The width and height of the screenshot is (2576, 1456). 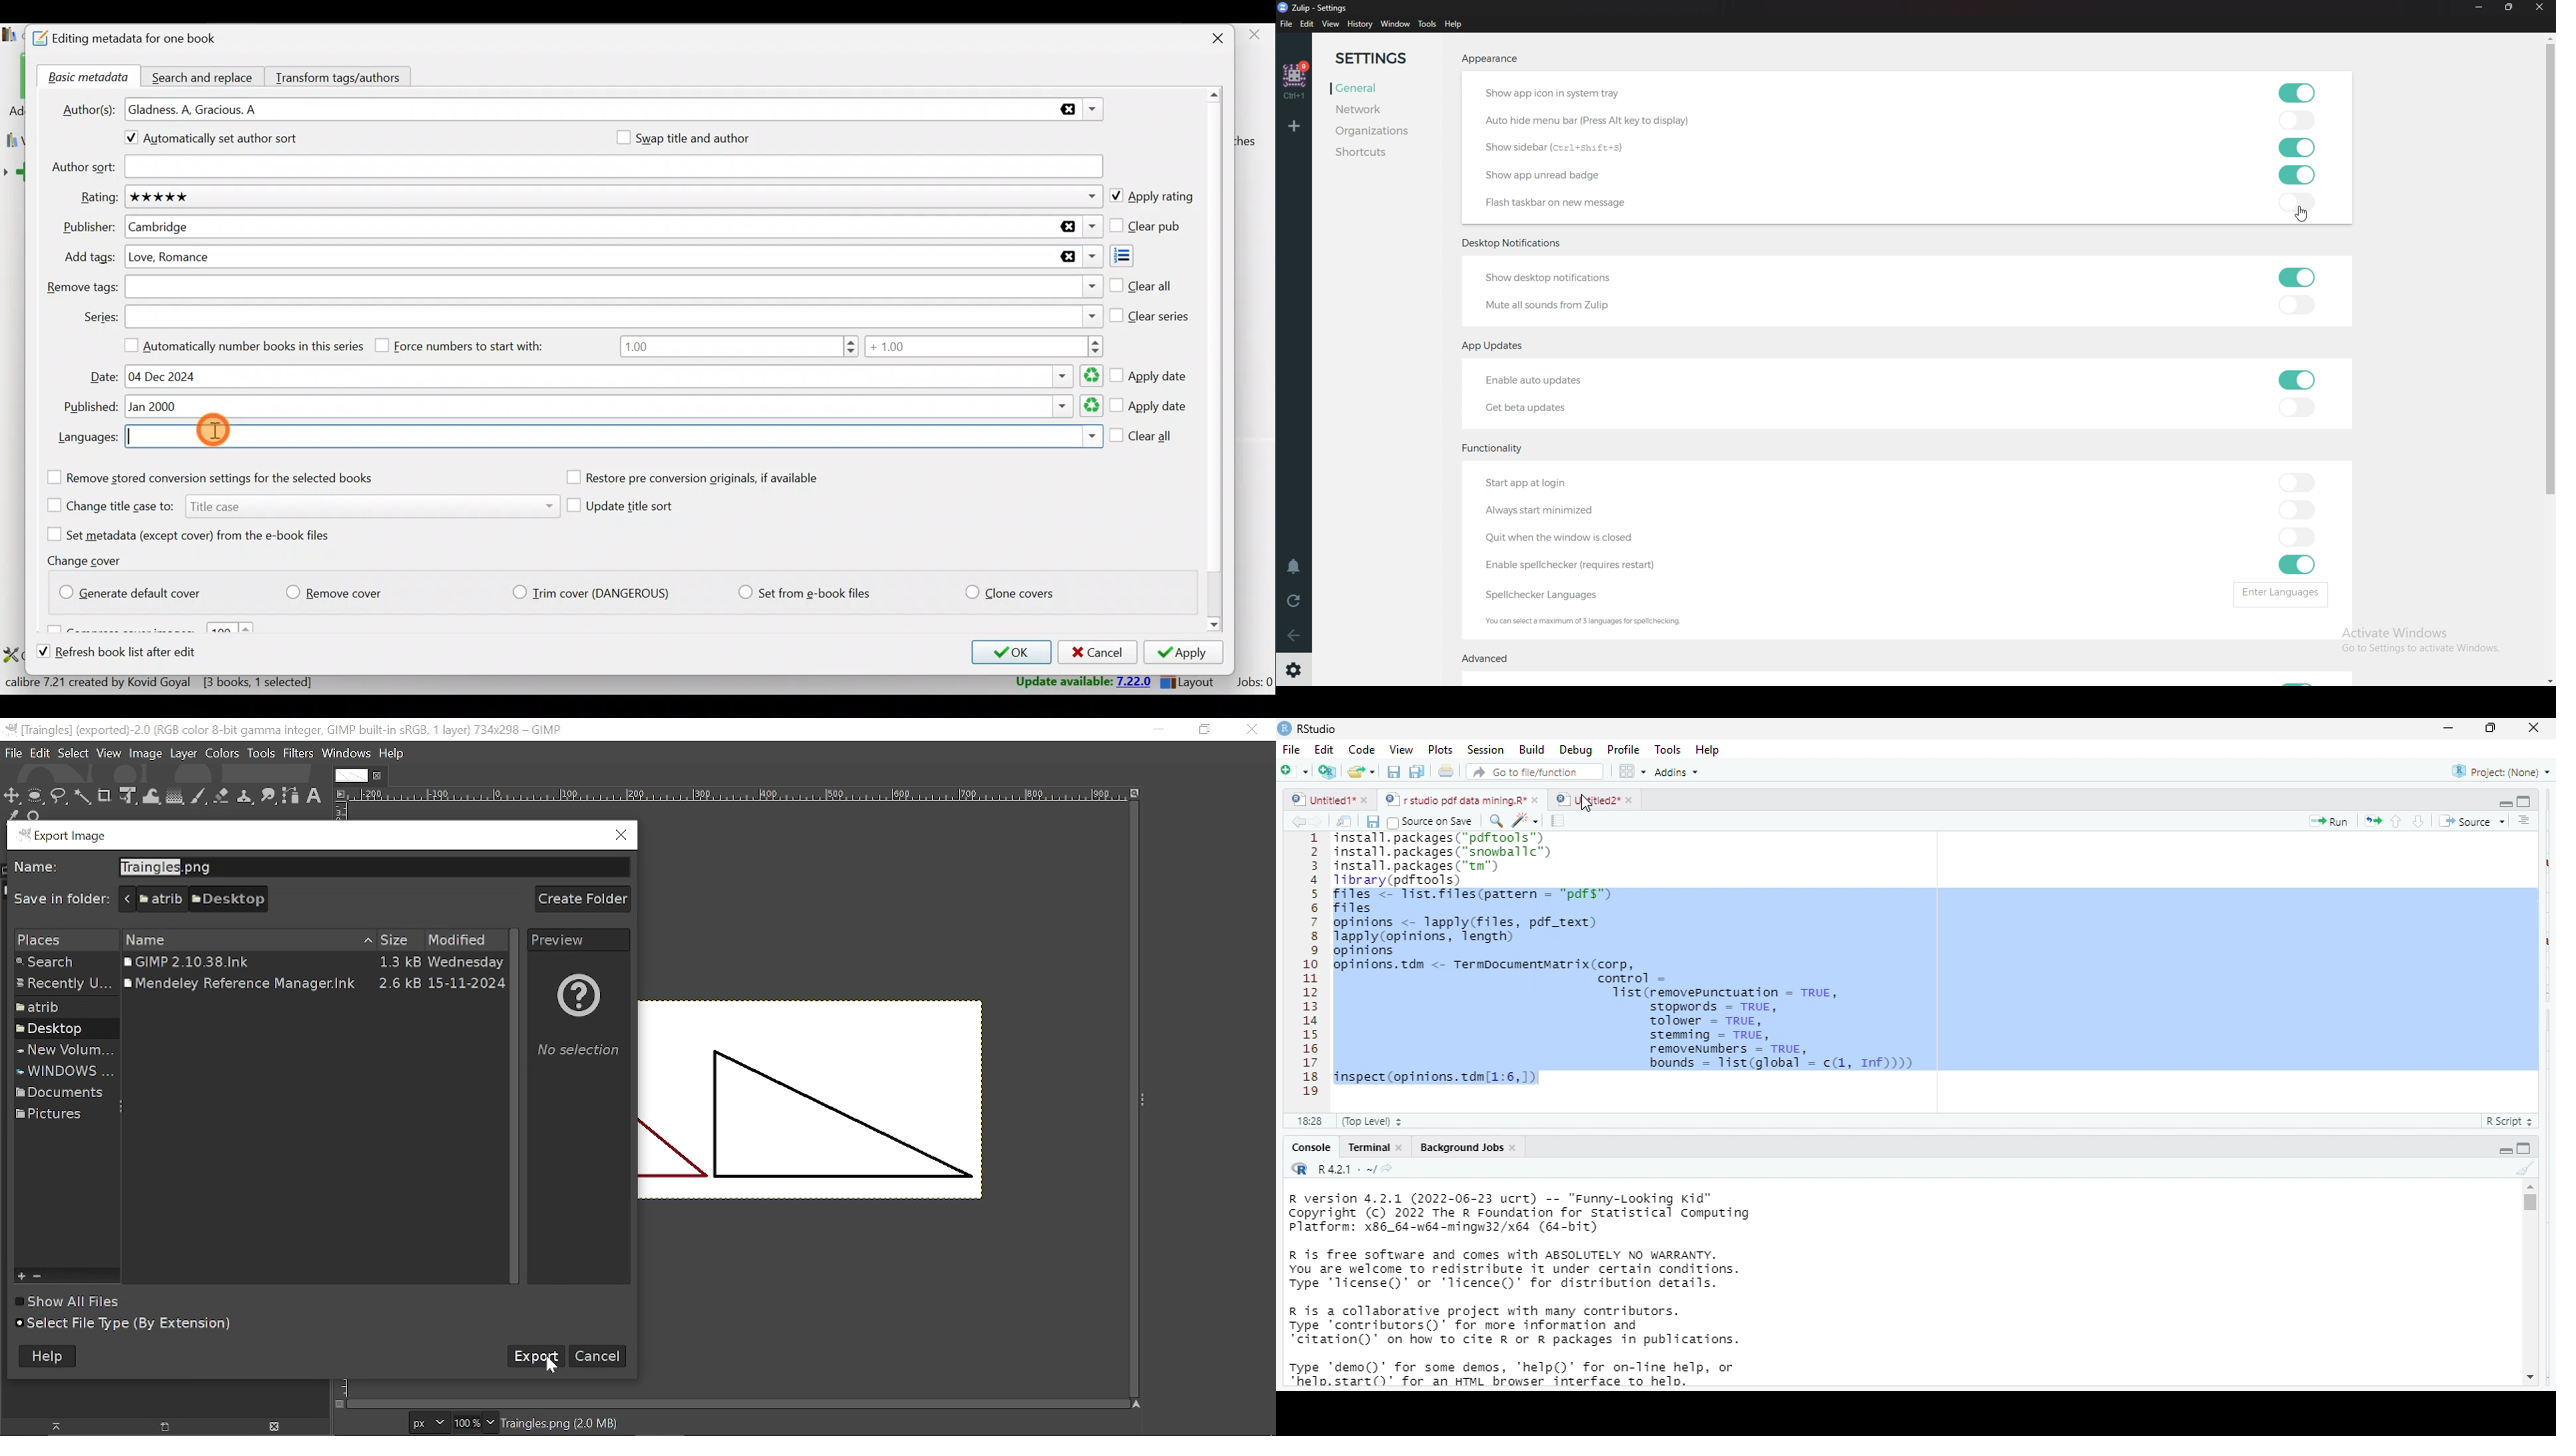 What do you see at coordinates (1586, 799) in the screenshot?
I see `untitled 2` at bounding box center [1586, 799].